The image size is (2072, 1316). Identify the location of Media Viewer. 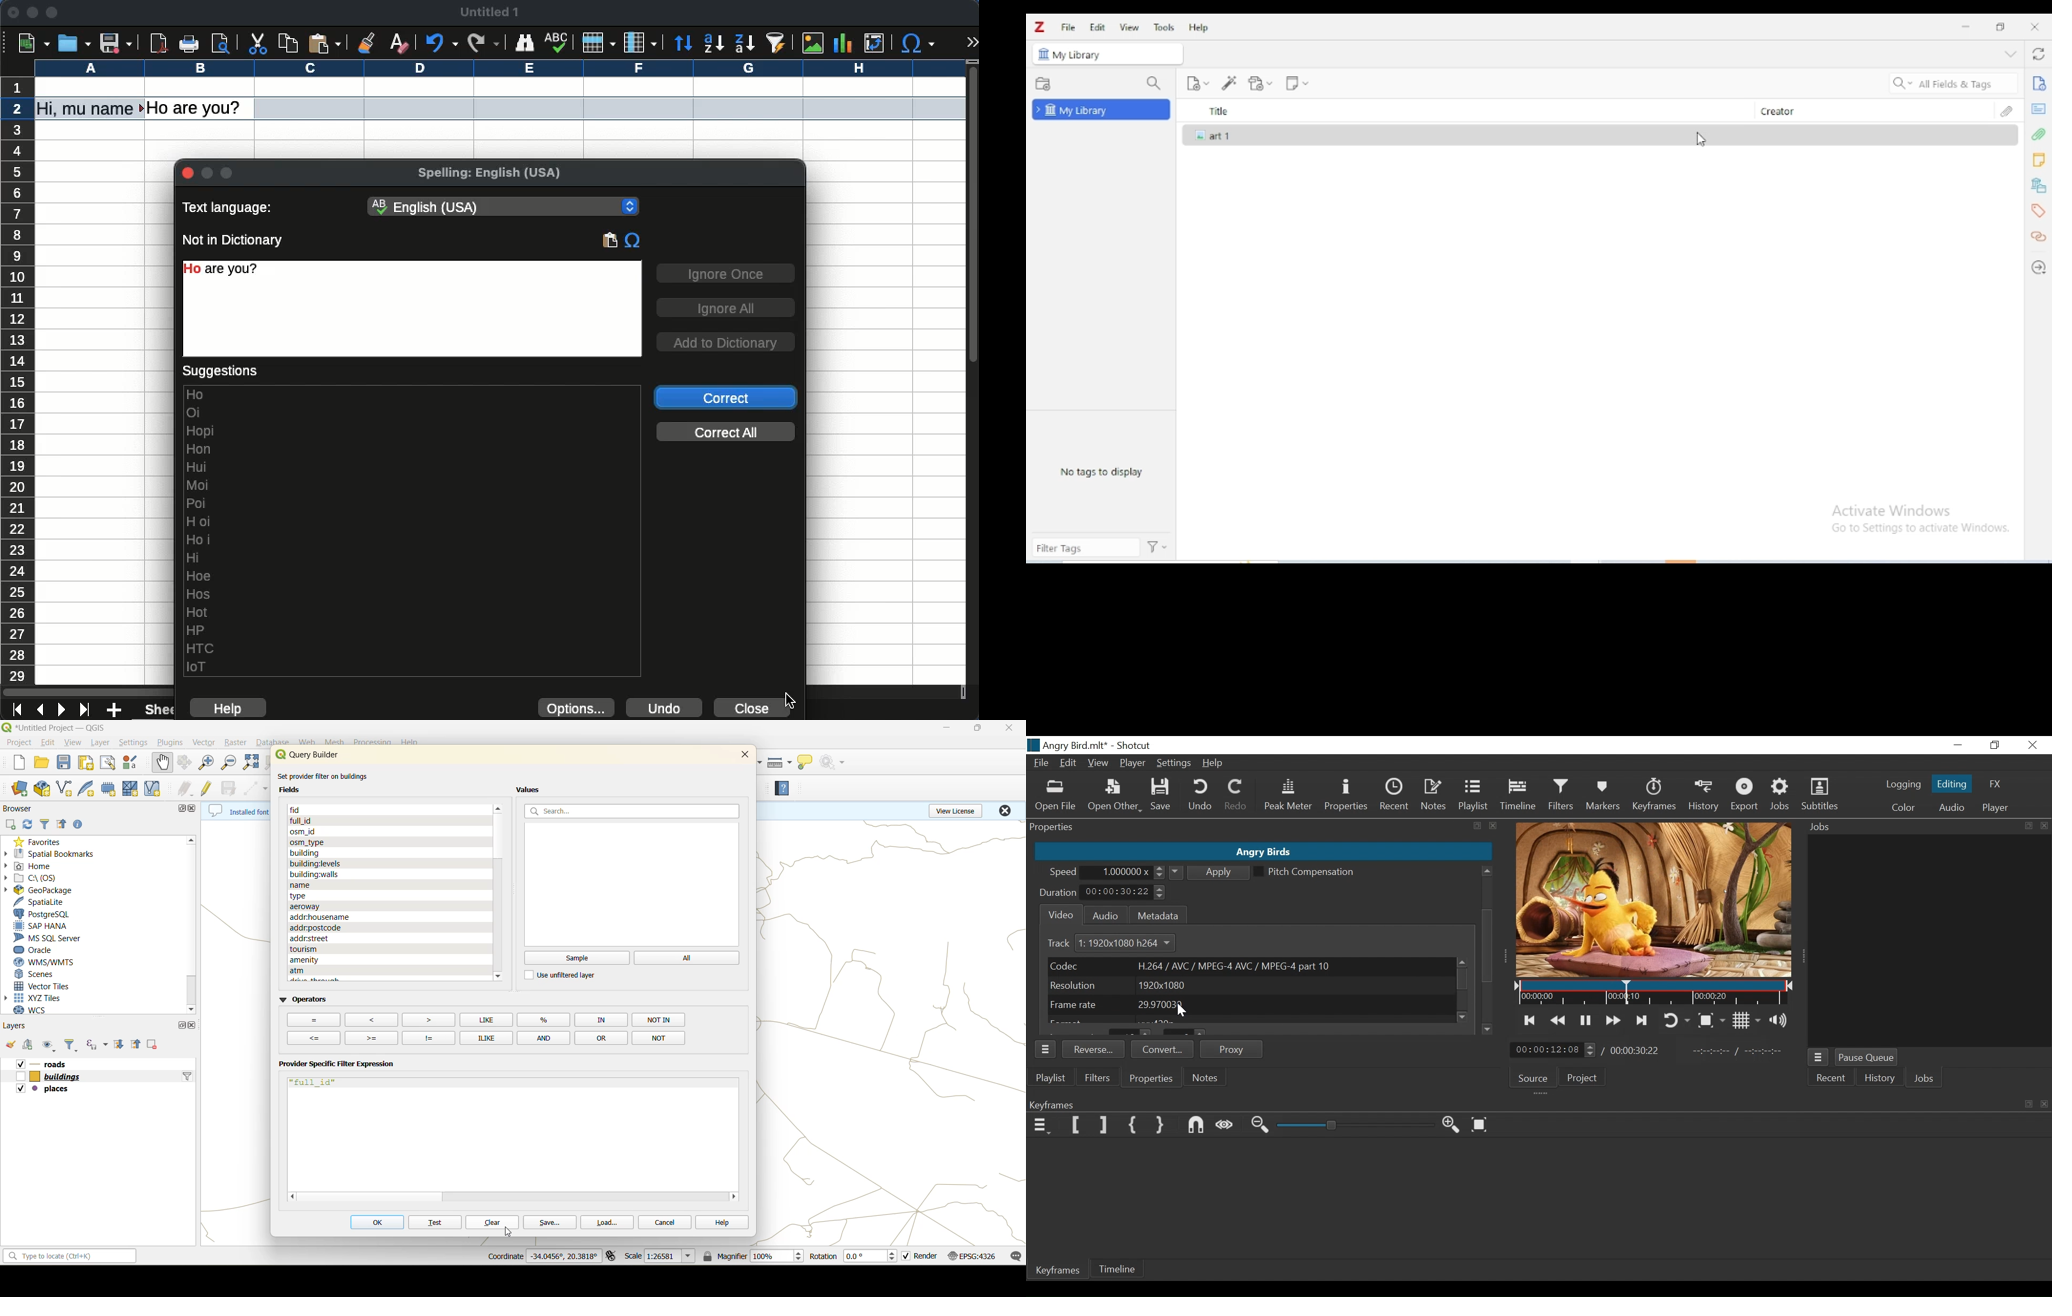
(1655, 900).